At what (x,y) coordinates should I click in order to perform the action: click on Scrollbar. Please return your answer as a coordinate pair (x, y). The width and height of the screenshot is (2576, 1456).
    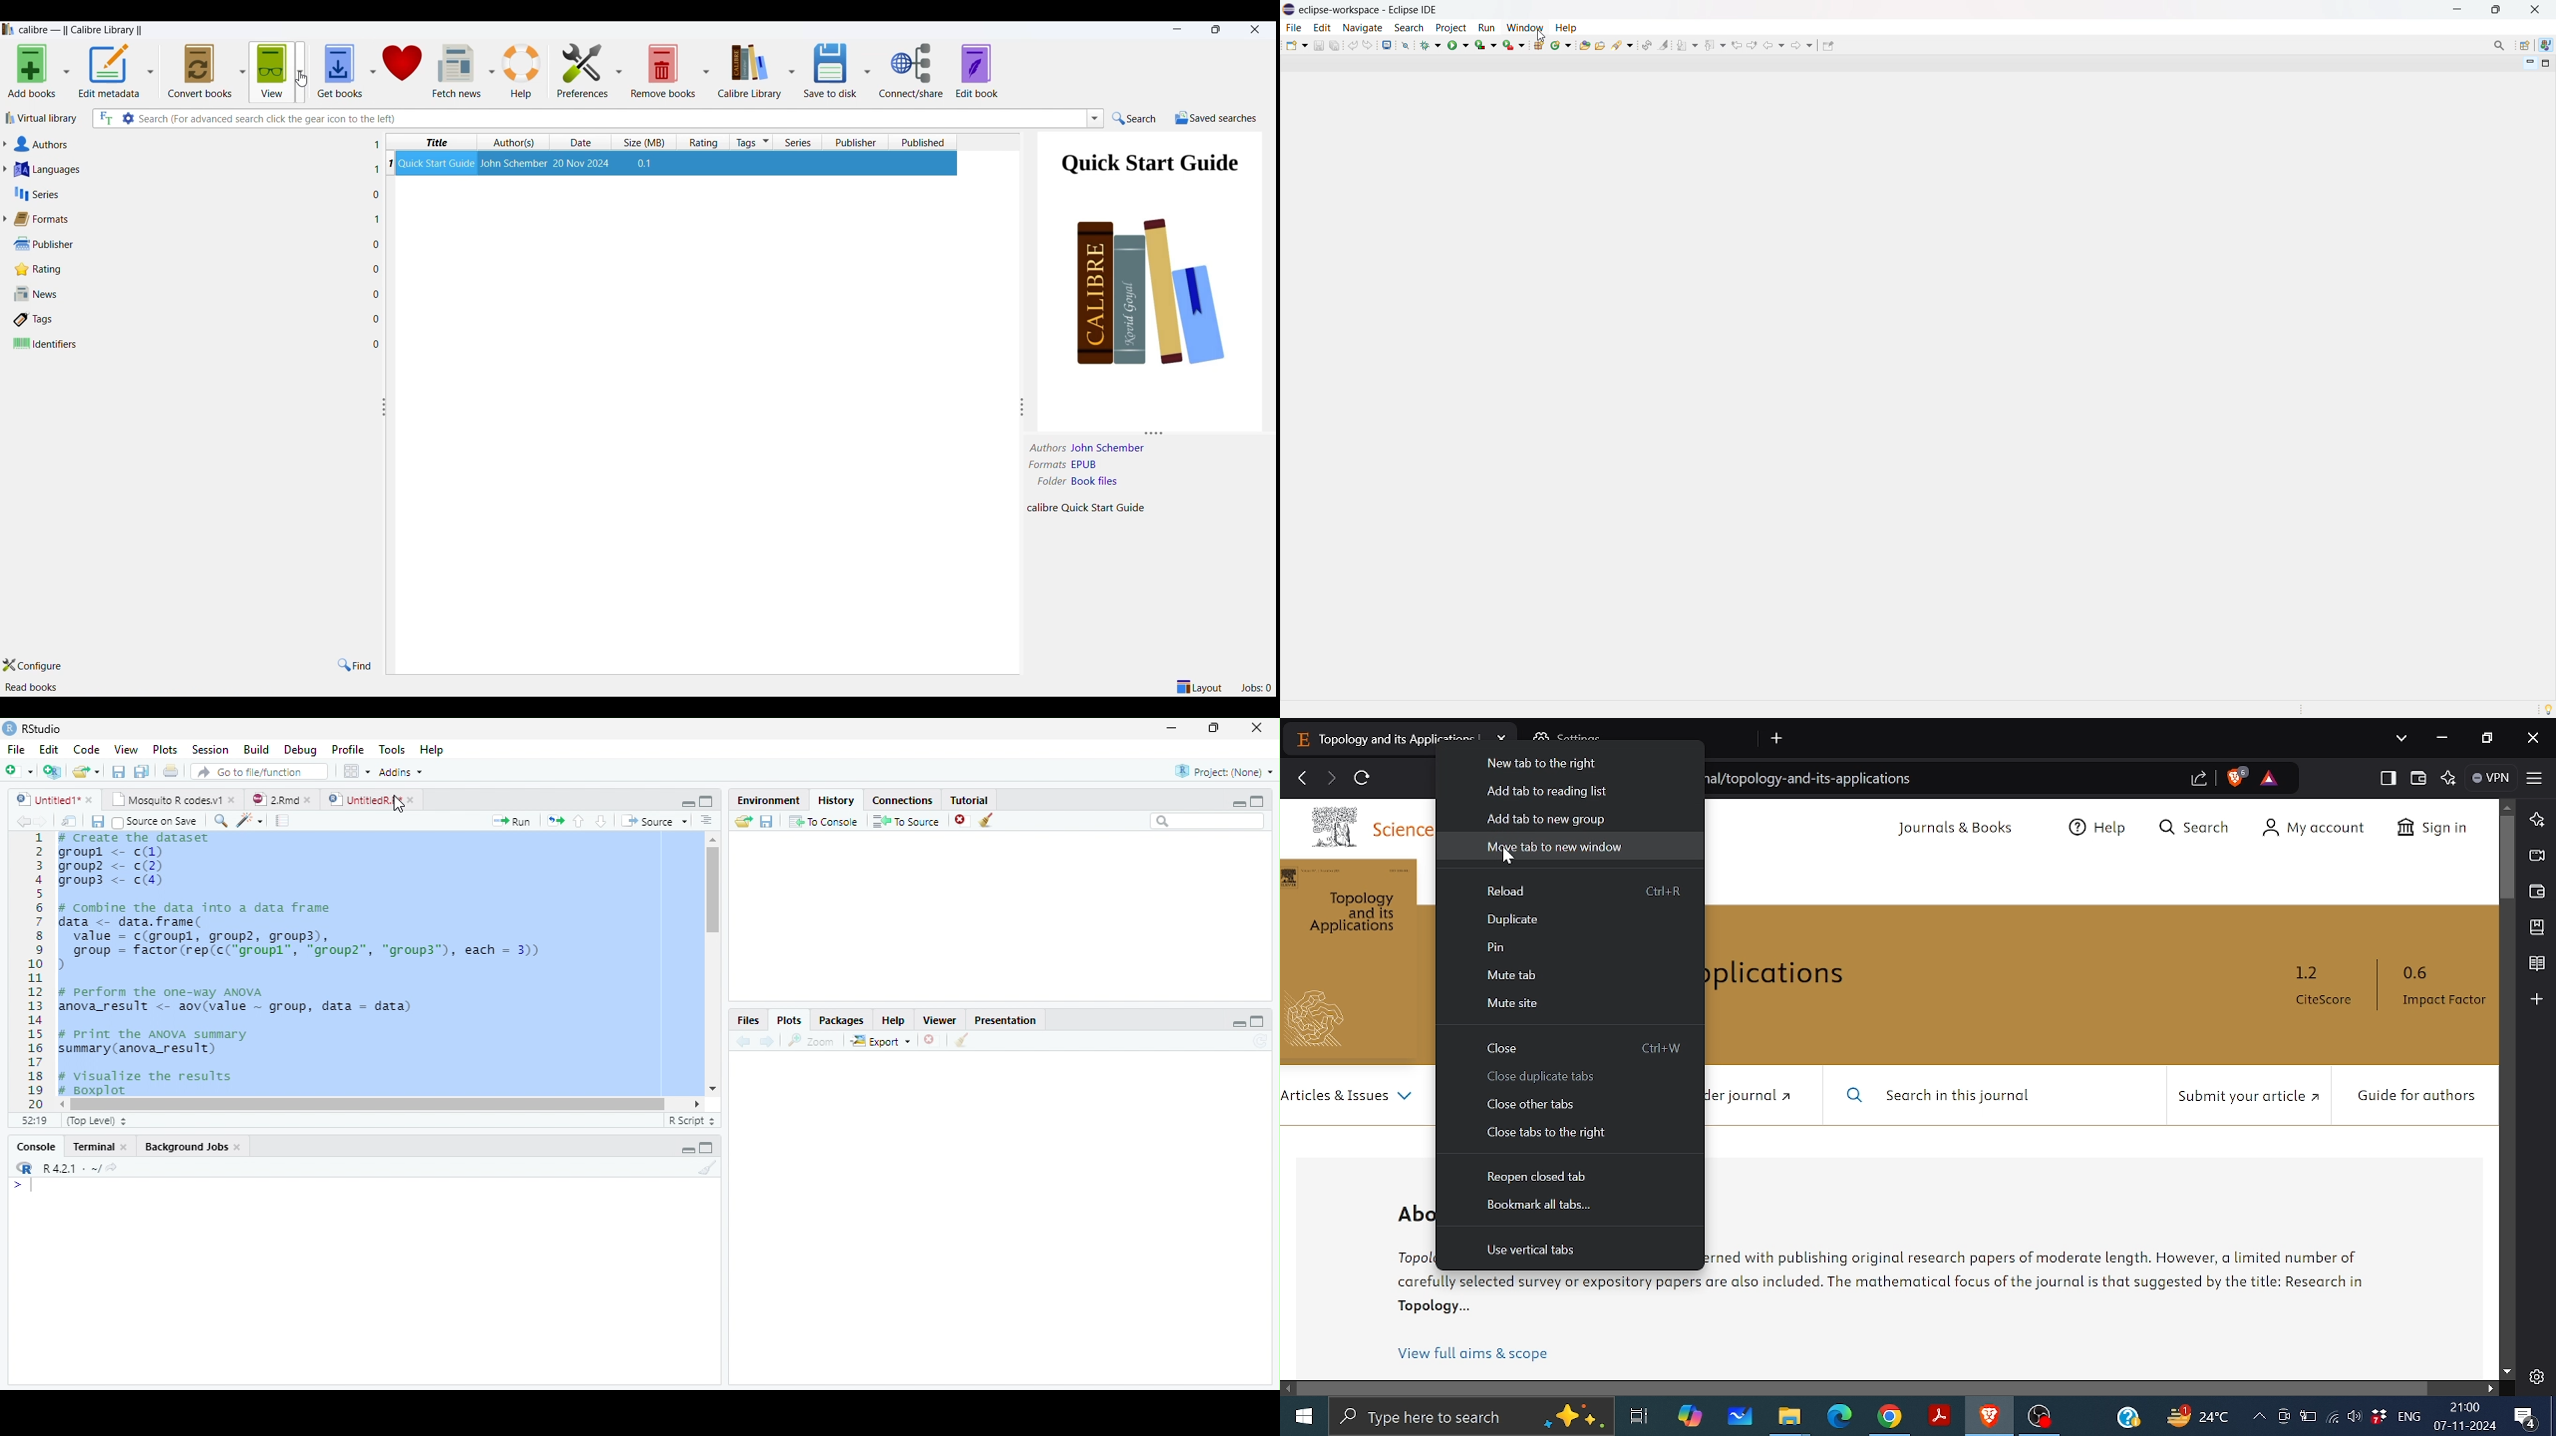
    Looking at the image, I should click on (382, 1103).